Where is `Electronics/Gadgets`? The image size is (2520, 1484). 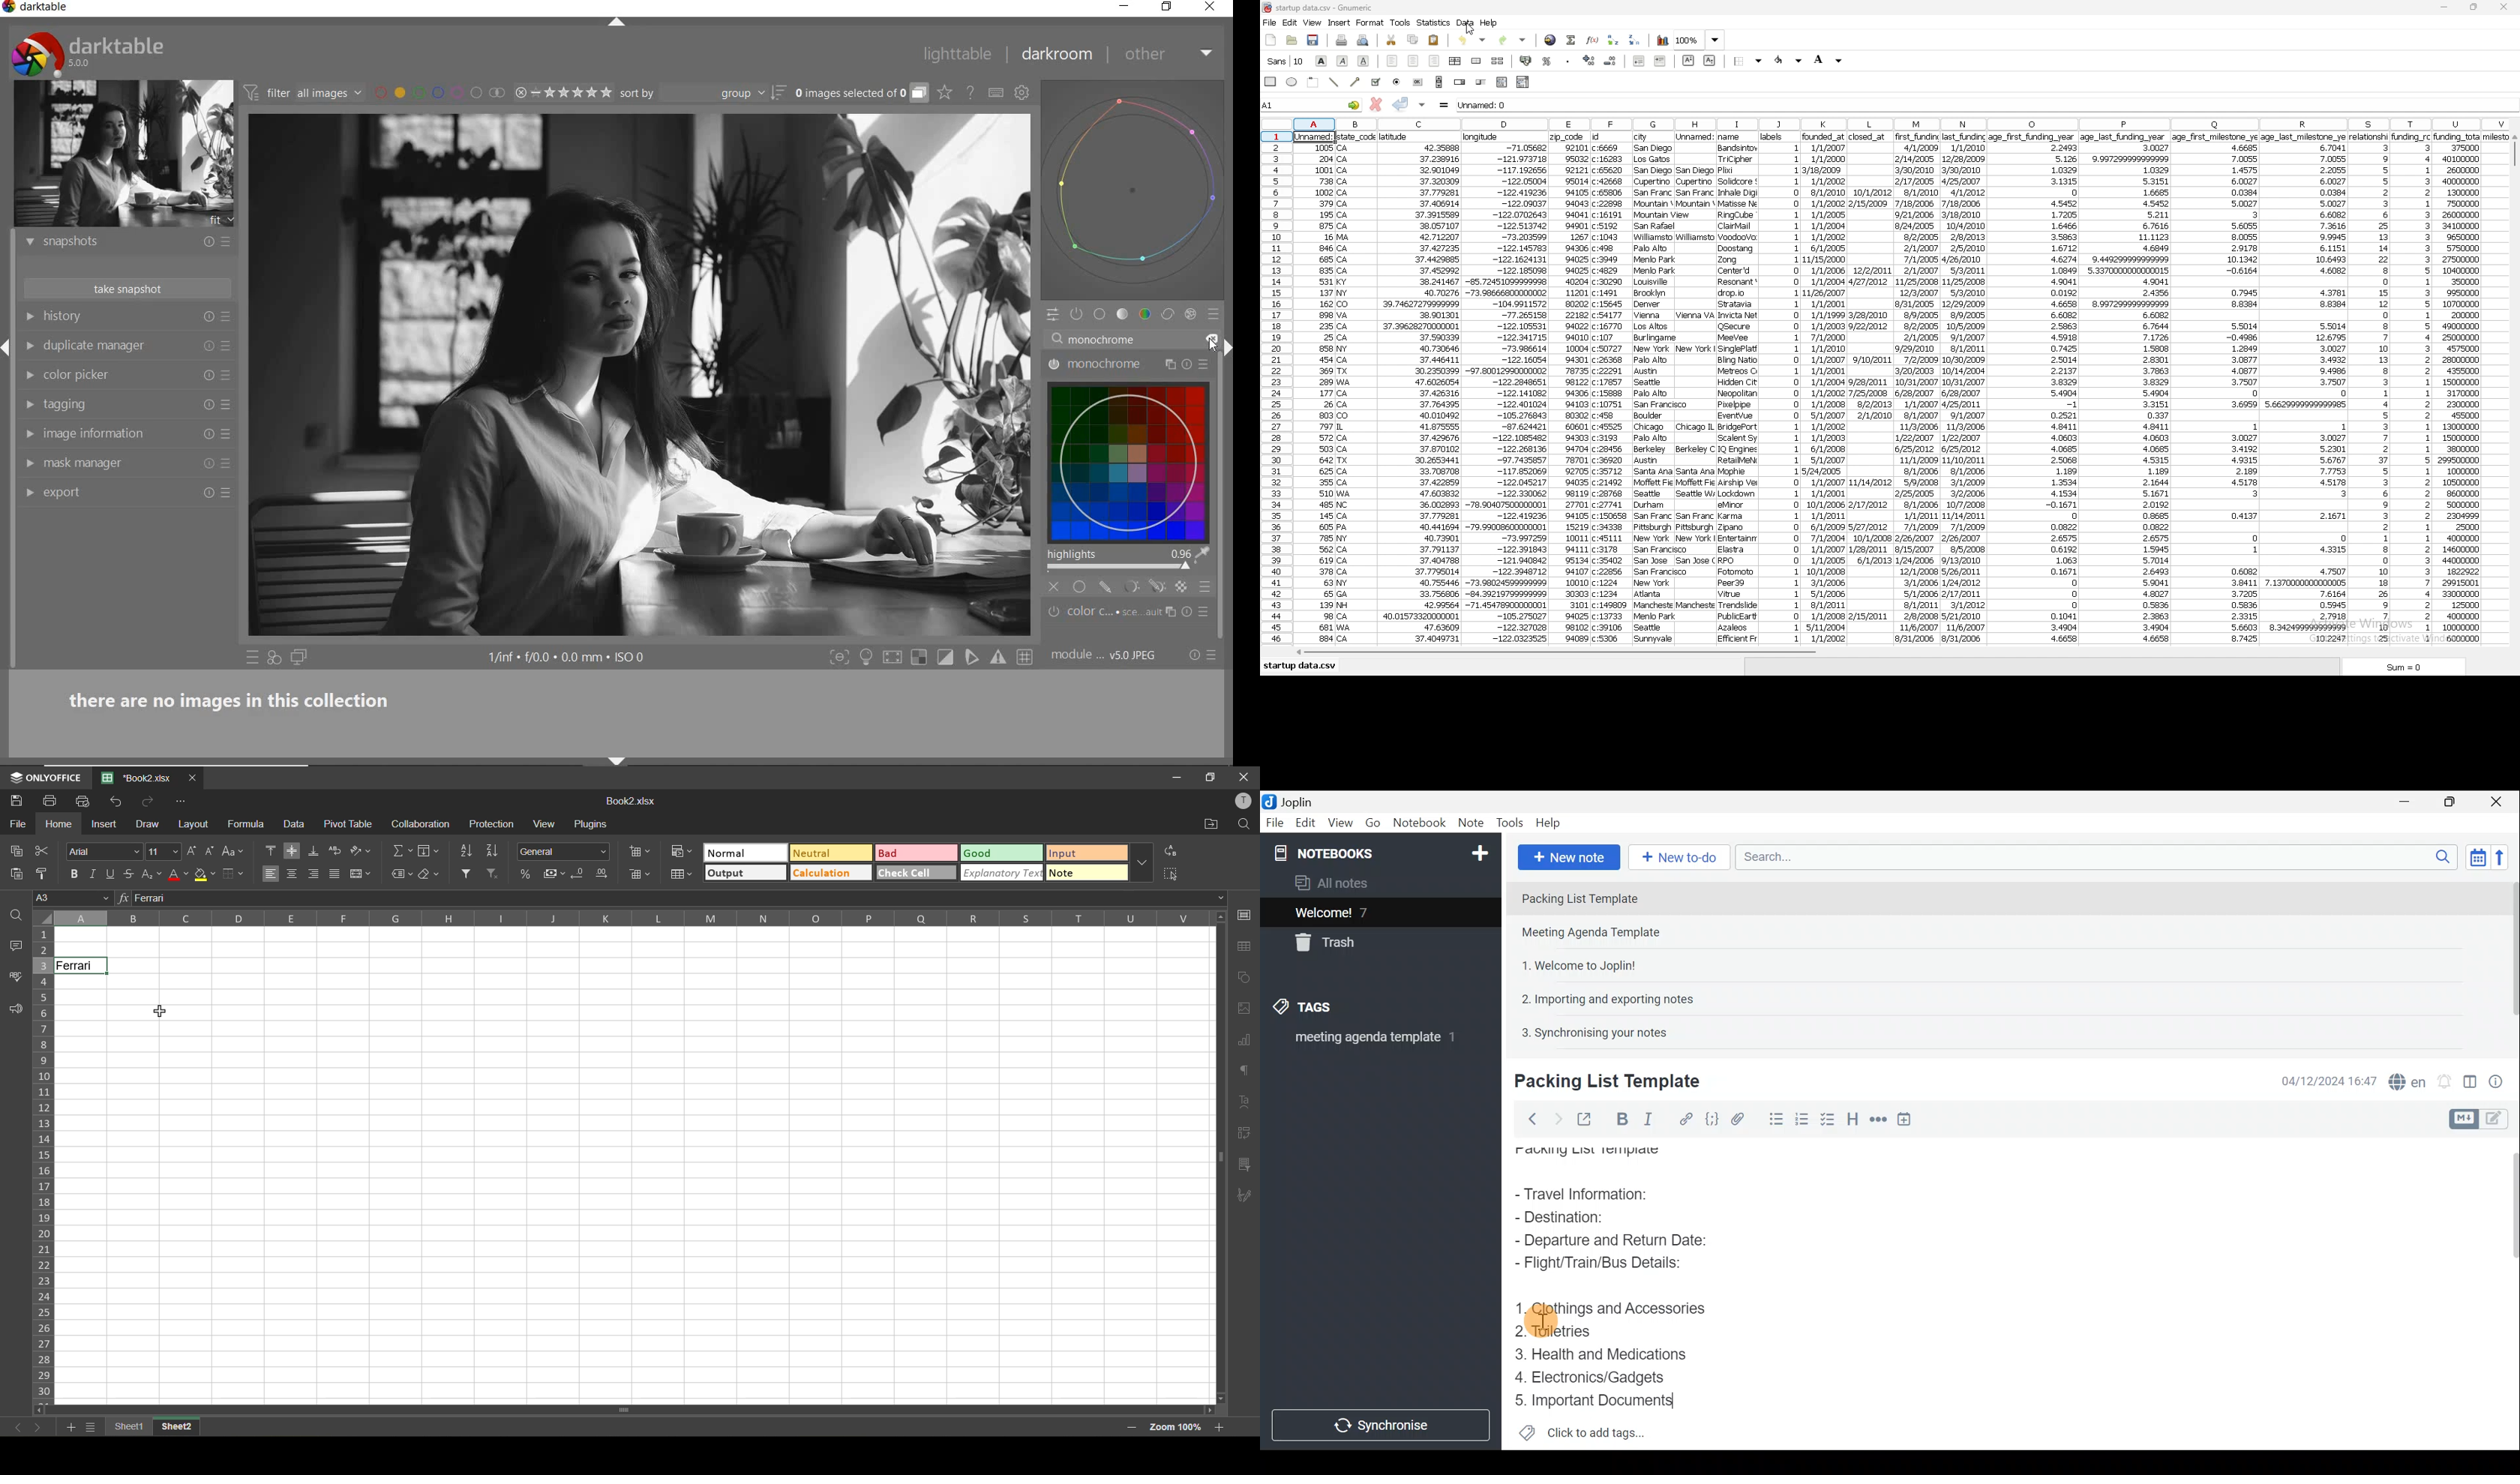 Electronics/Gadgets is located at coordinates (1593, 1377).